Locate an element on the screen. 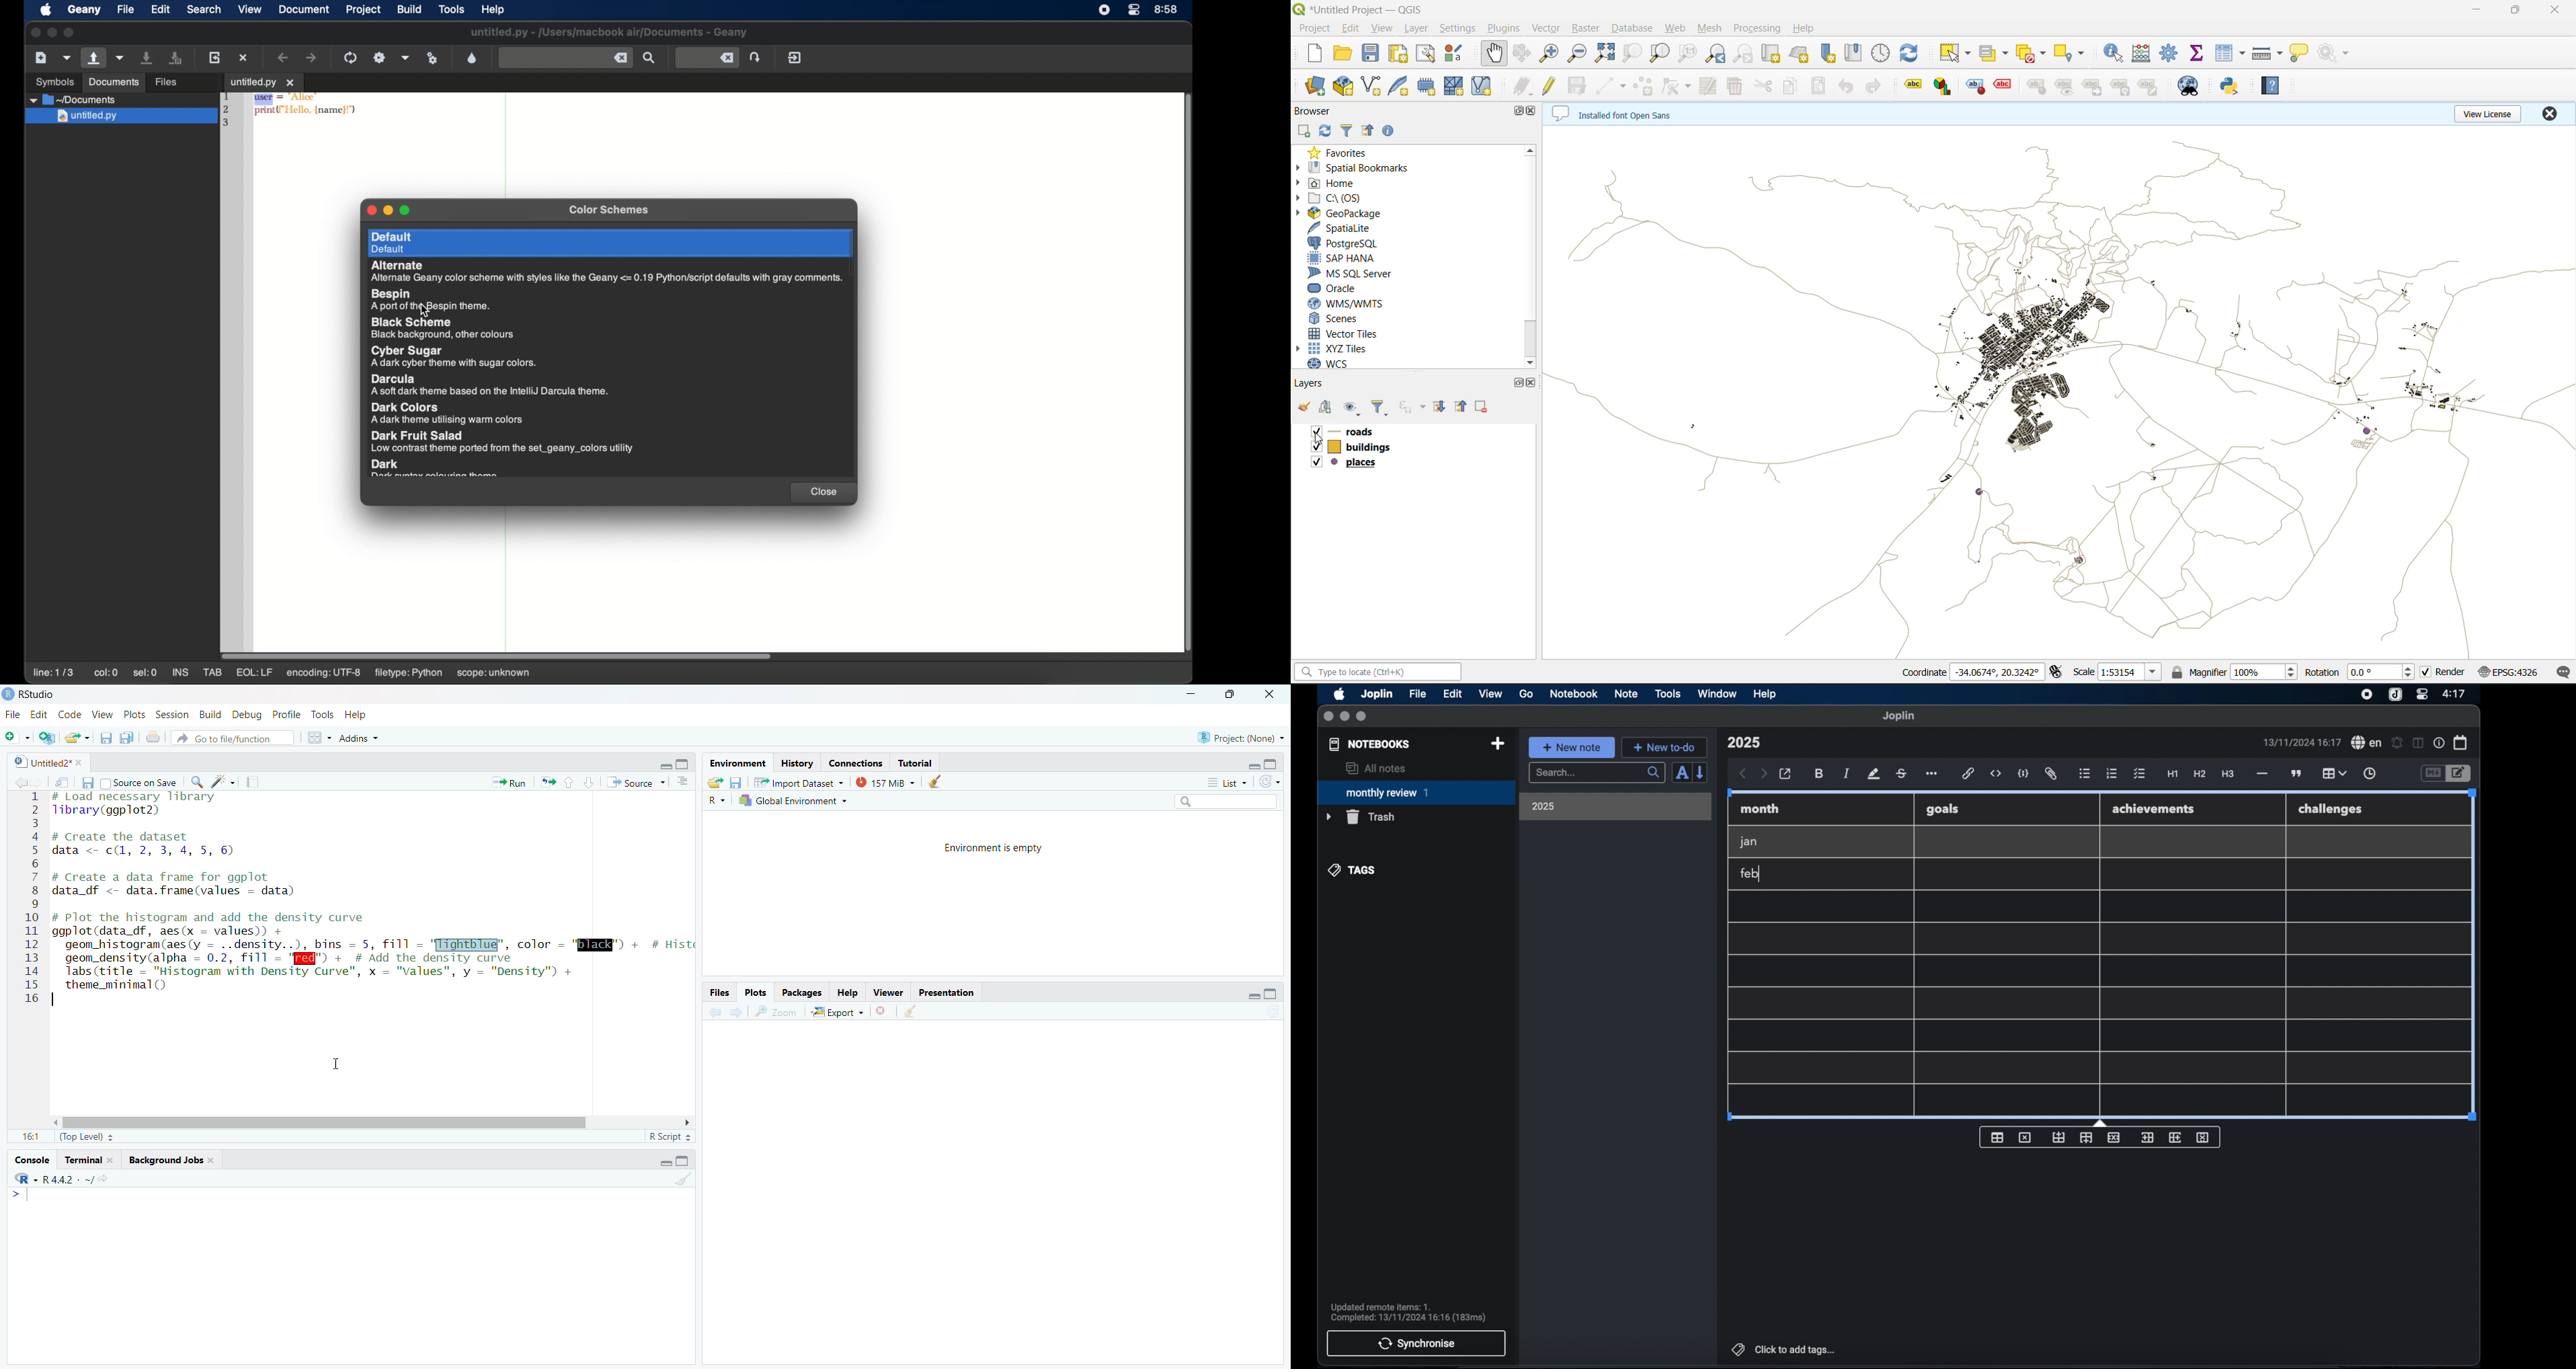  insert table is located at coordinates (1997, 1138).